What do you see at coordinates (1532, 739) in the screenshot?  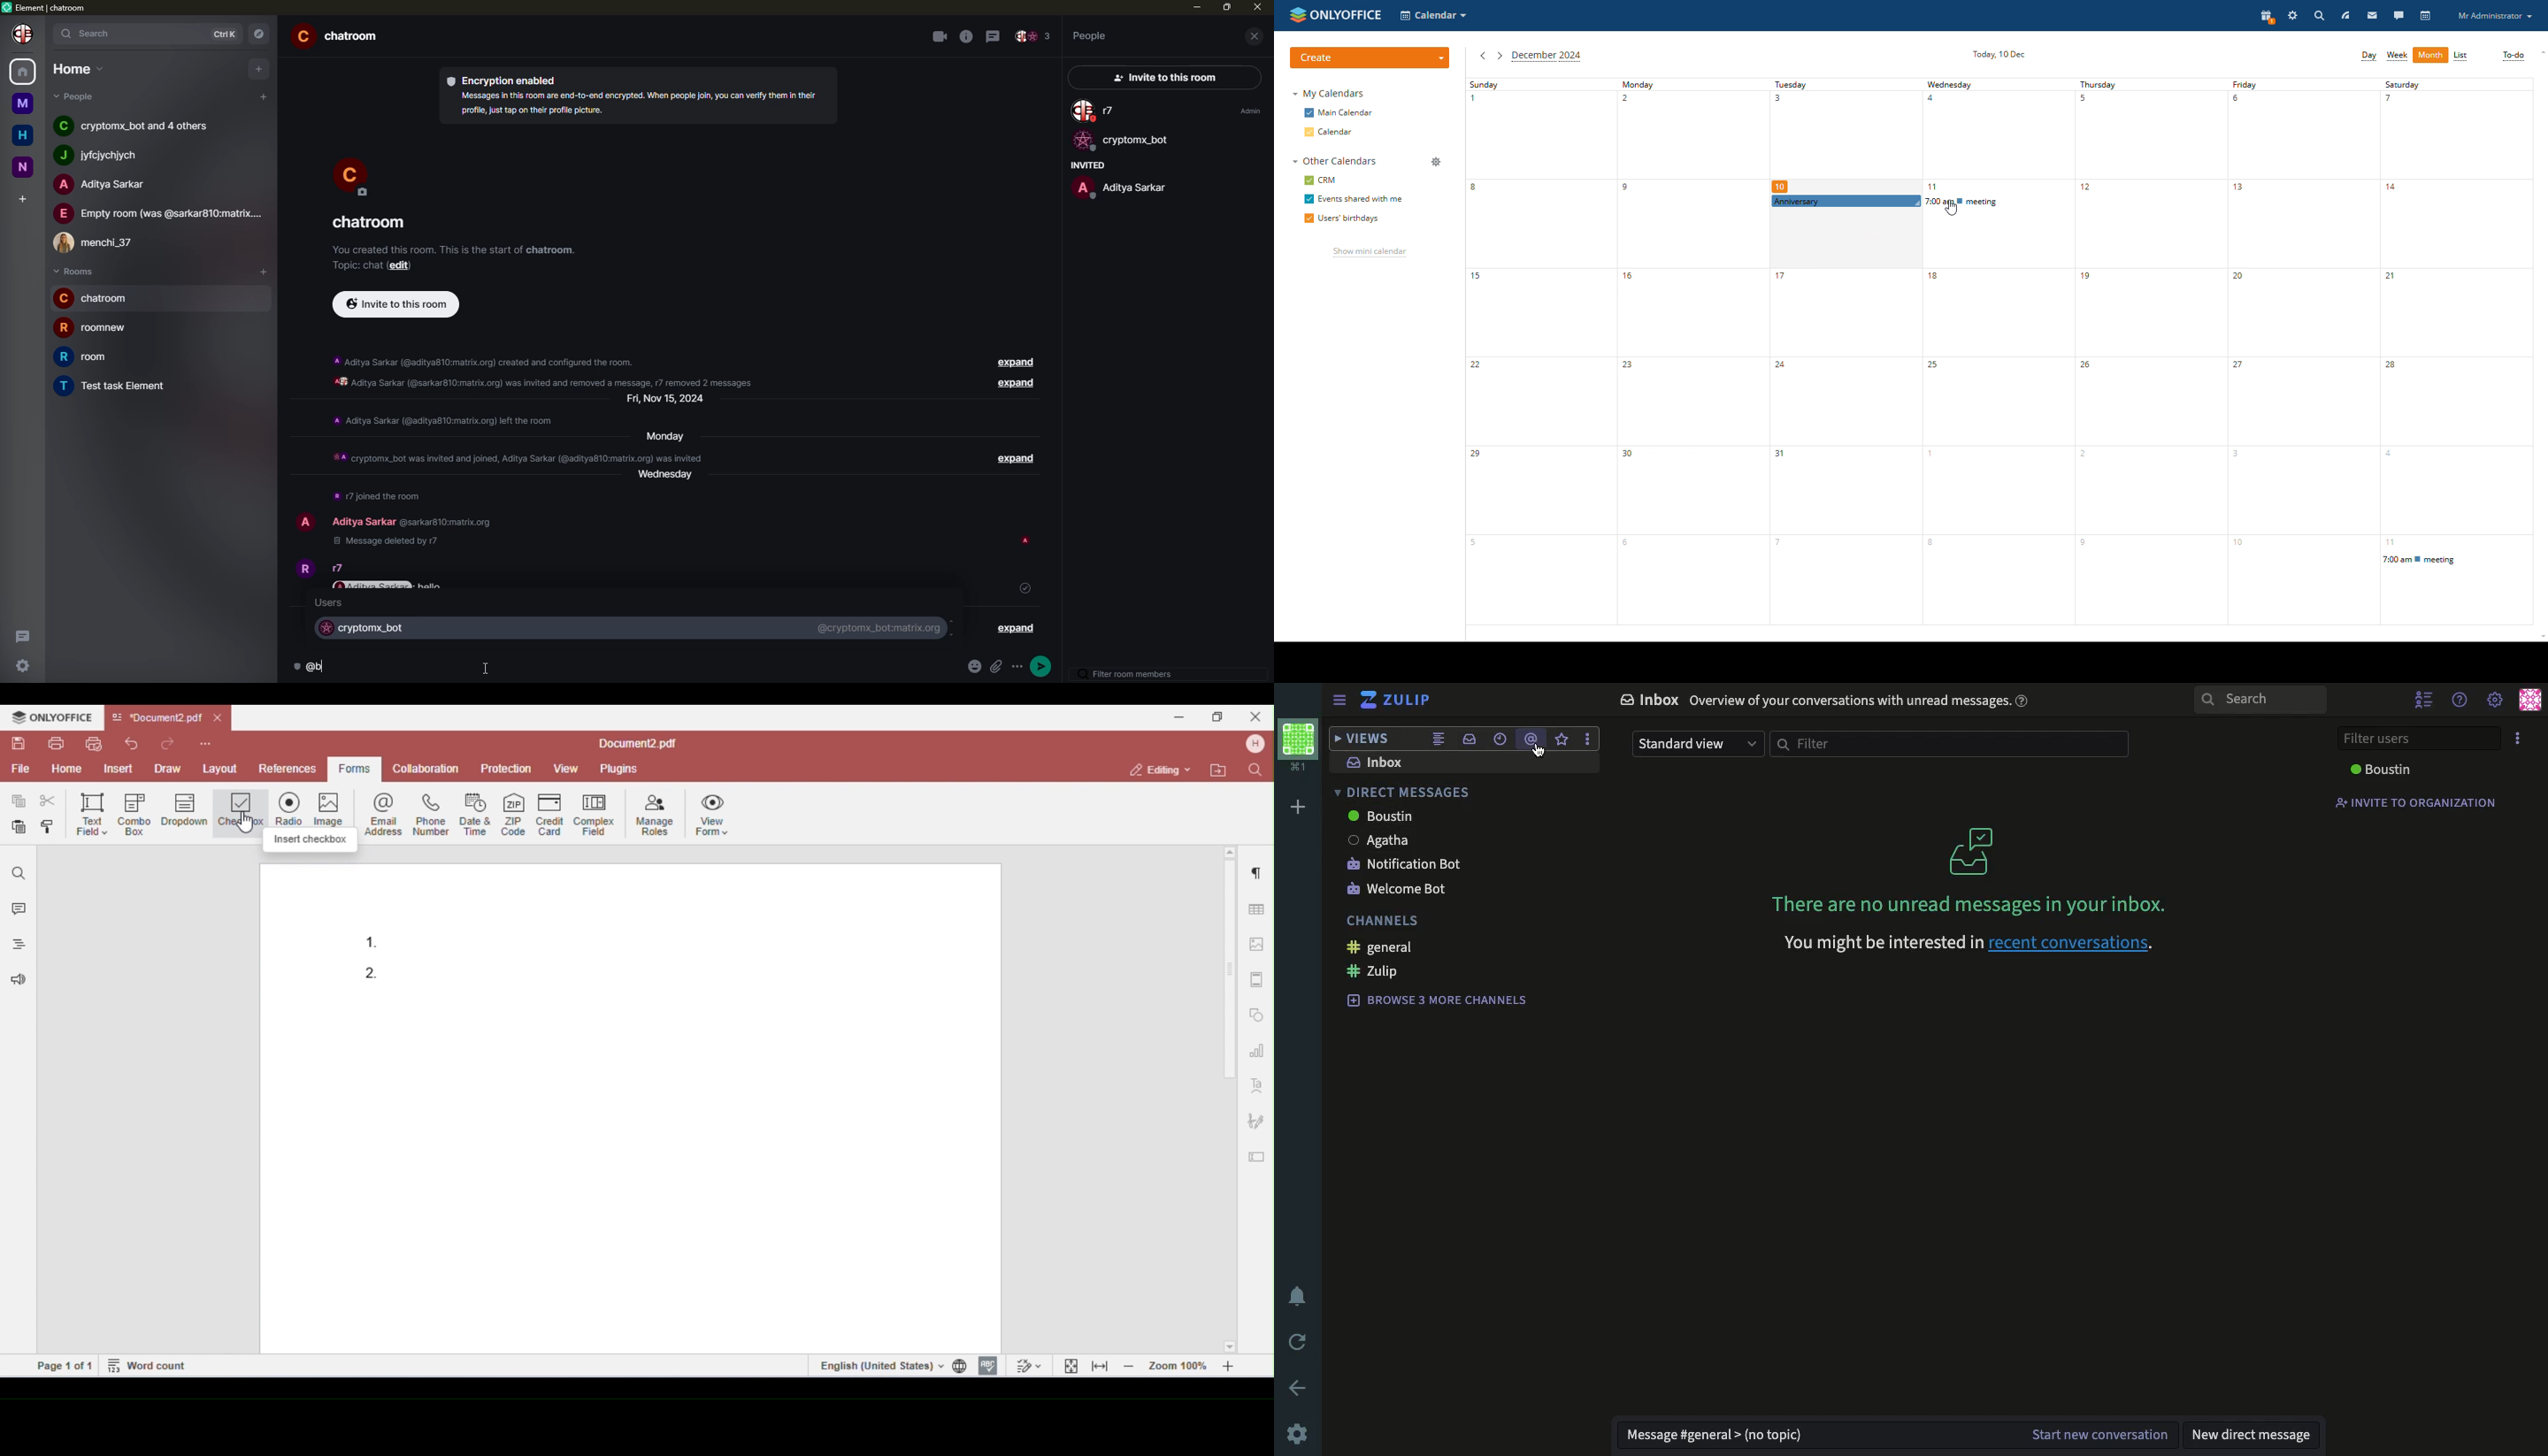 I see `mention` at bounding box center [1532, 739].